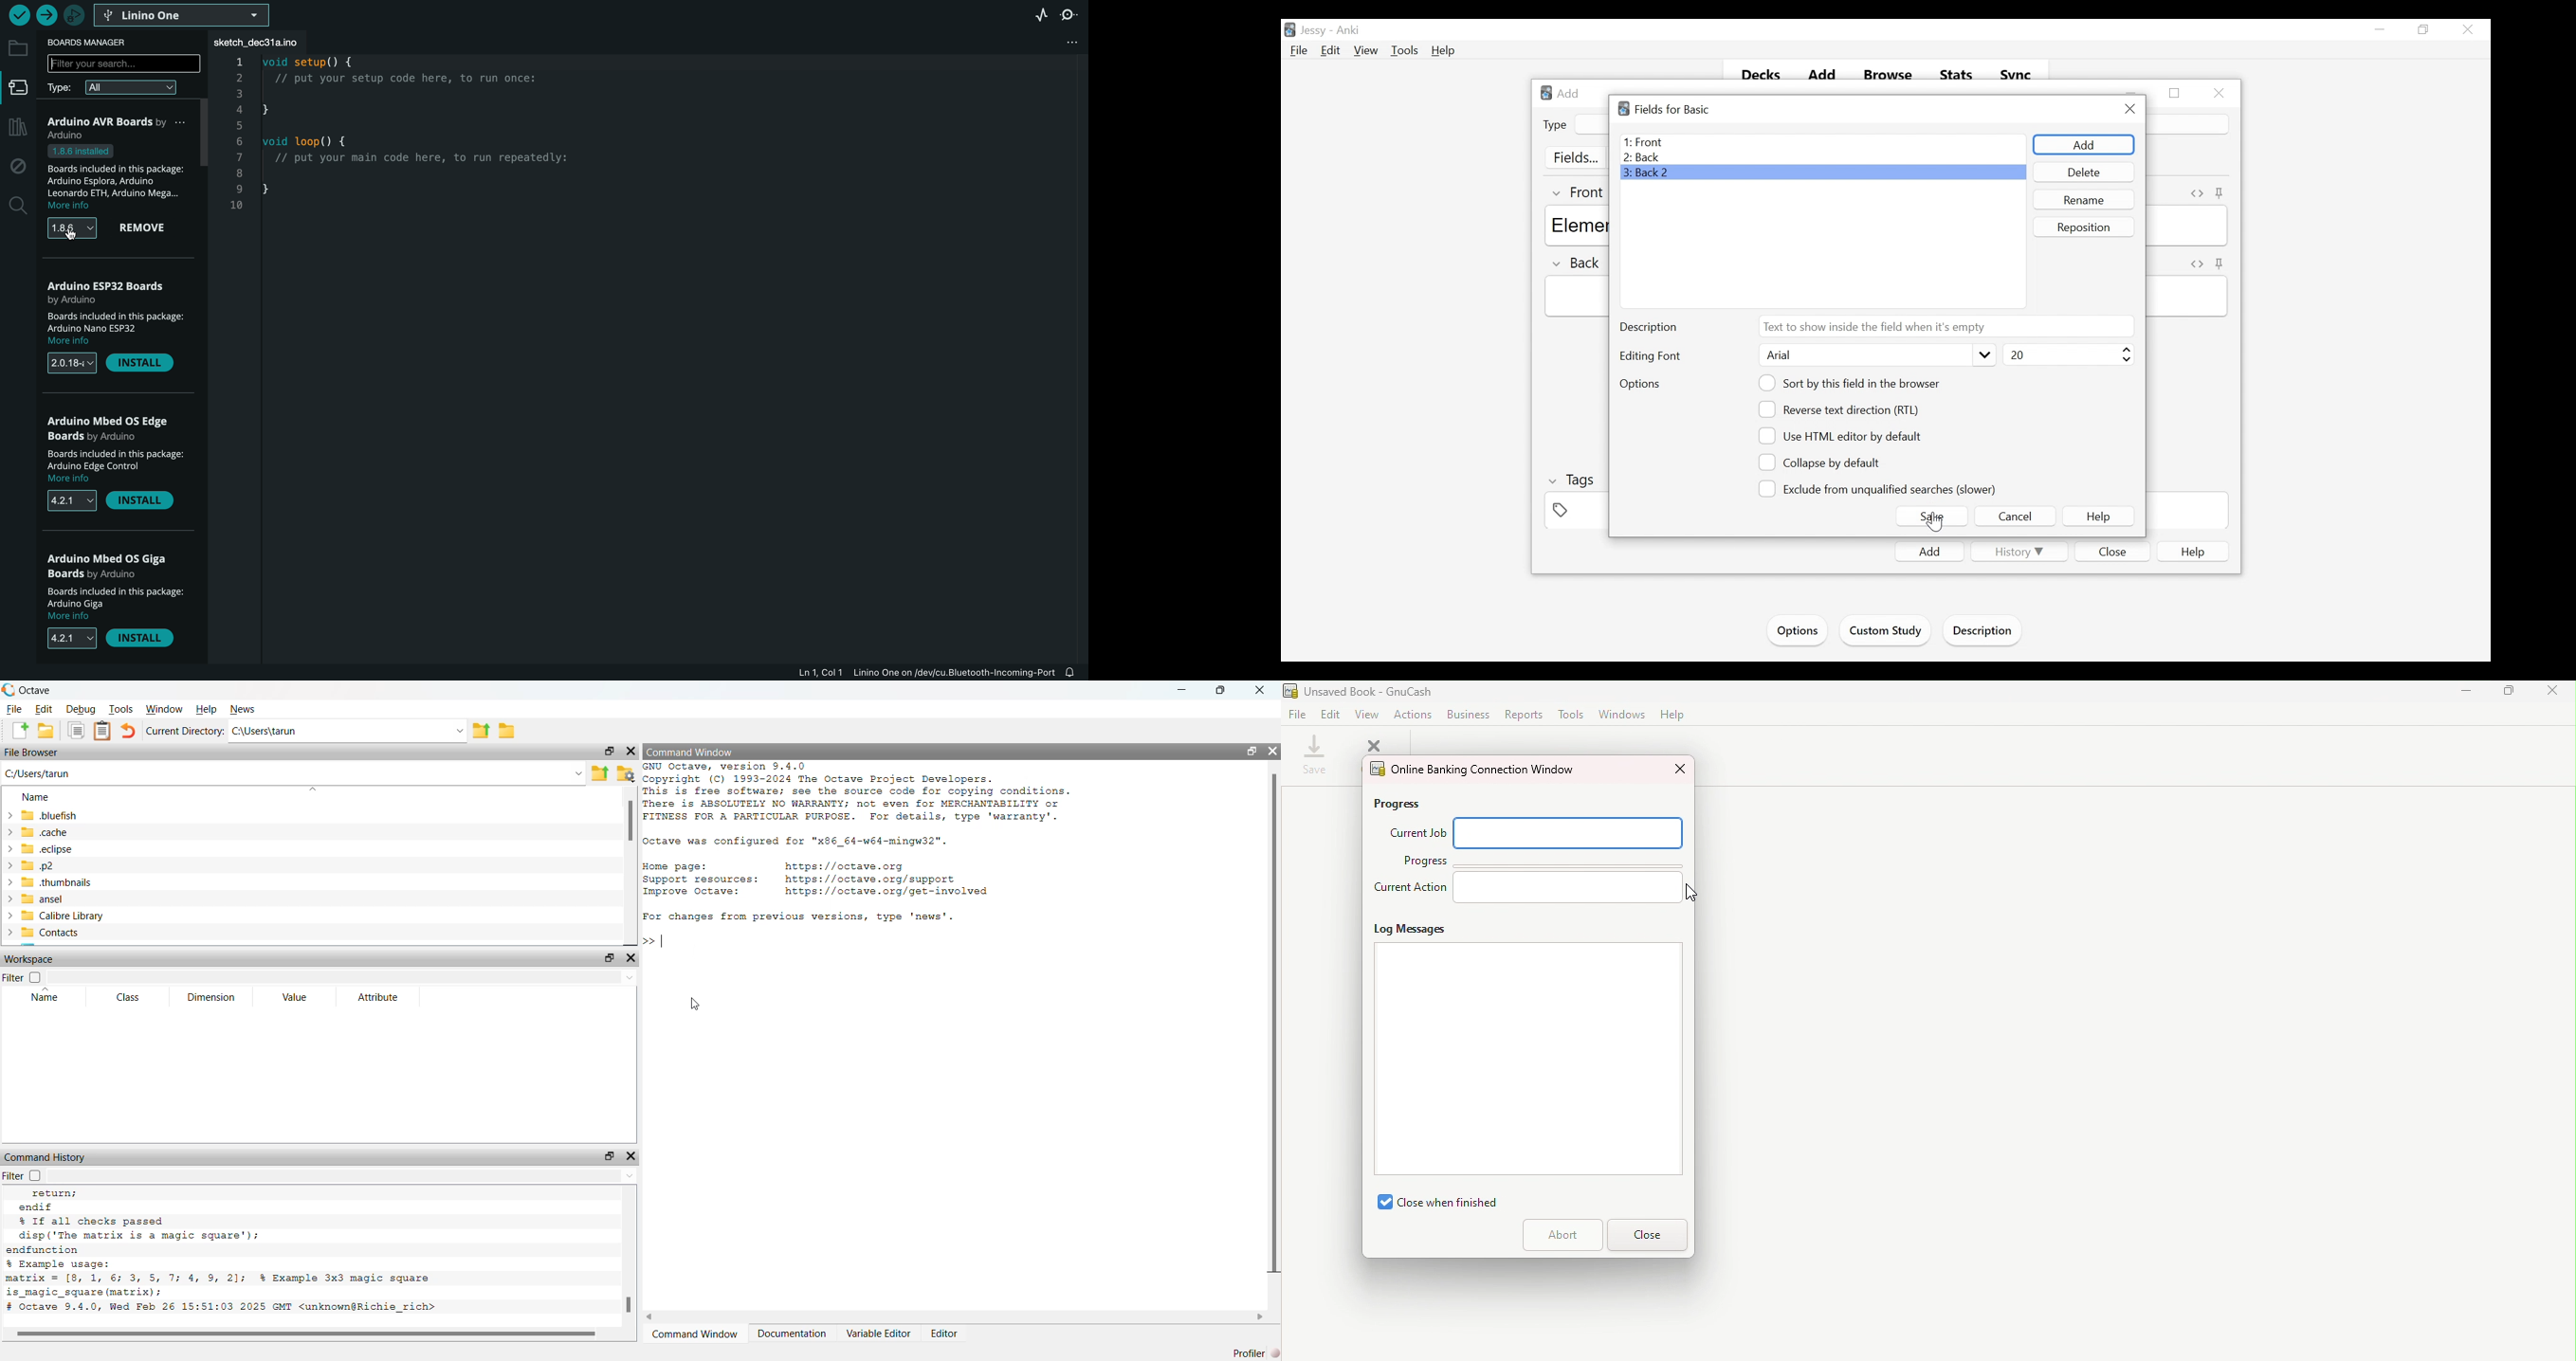  What do you see at coordinates (1878, 355) in the screenshot?
I see `Arial` at bounding box center [1878, 355].